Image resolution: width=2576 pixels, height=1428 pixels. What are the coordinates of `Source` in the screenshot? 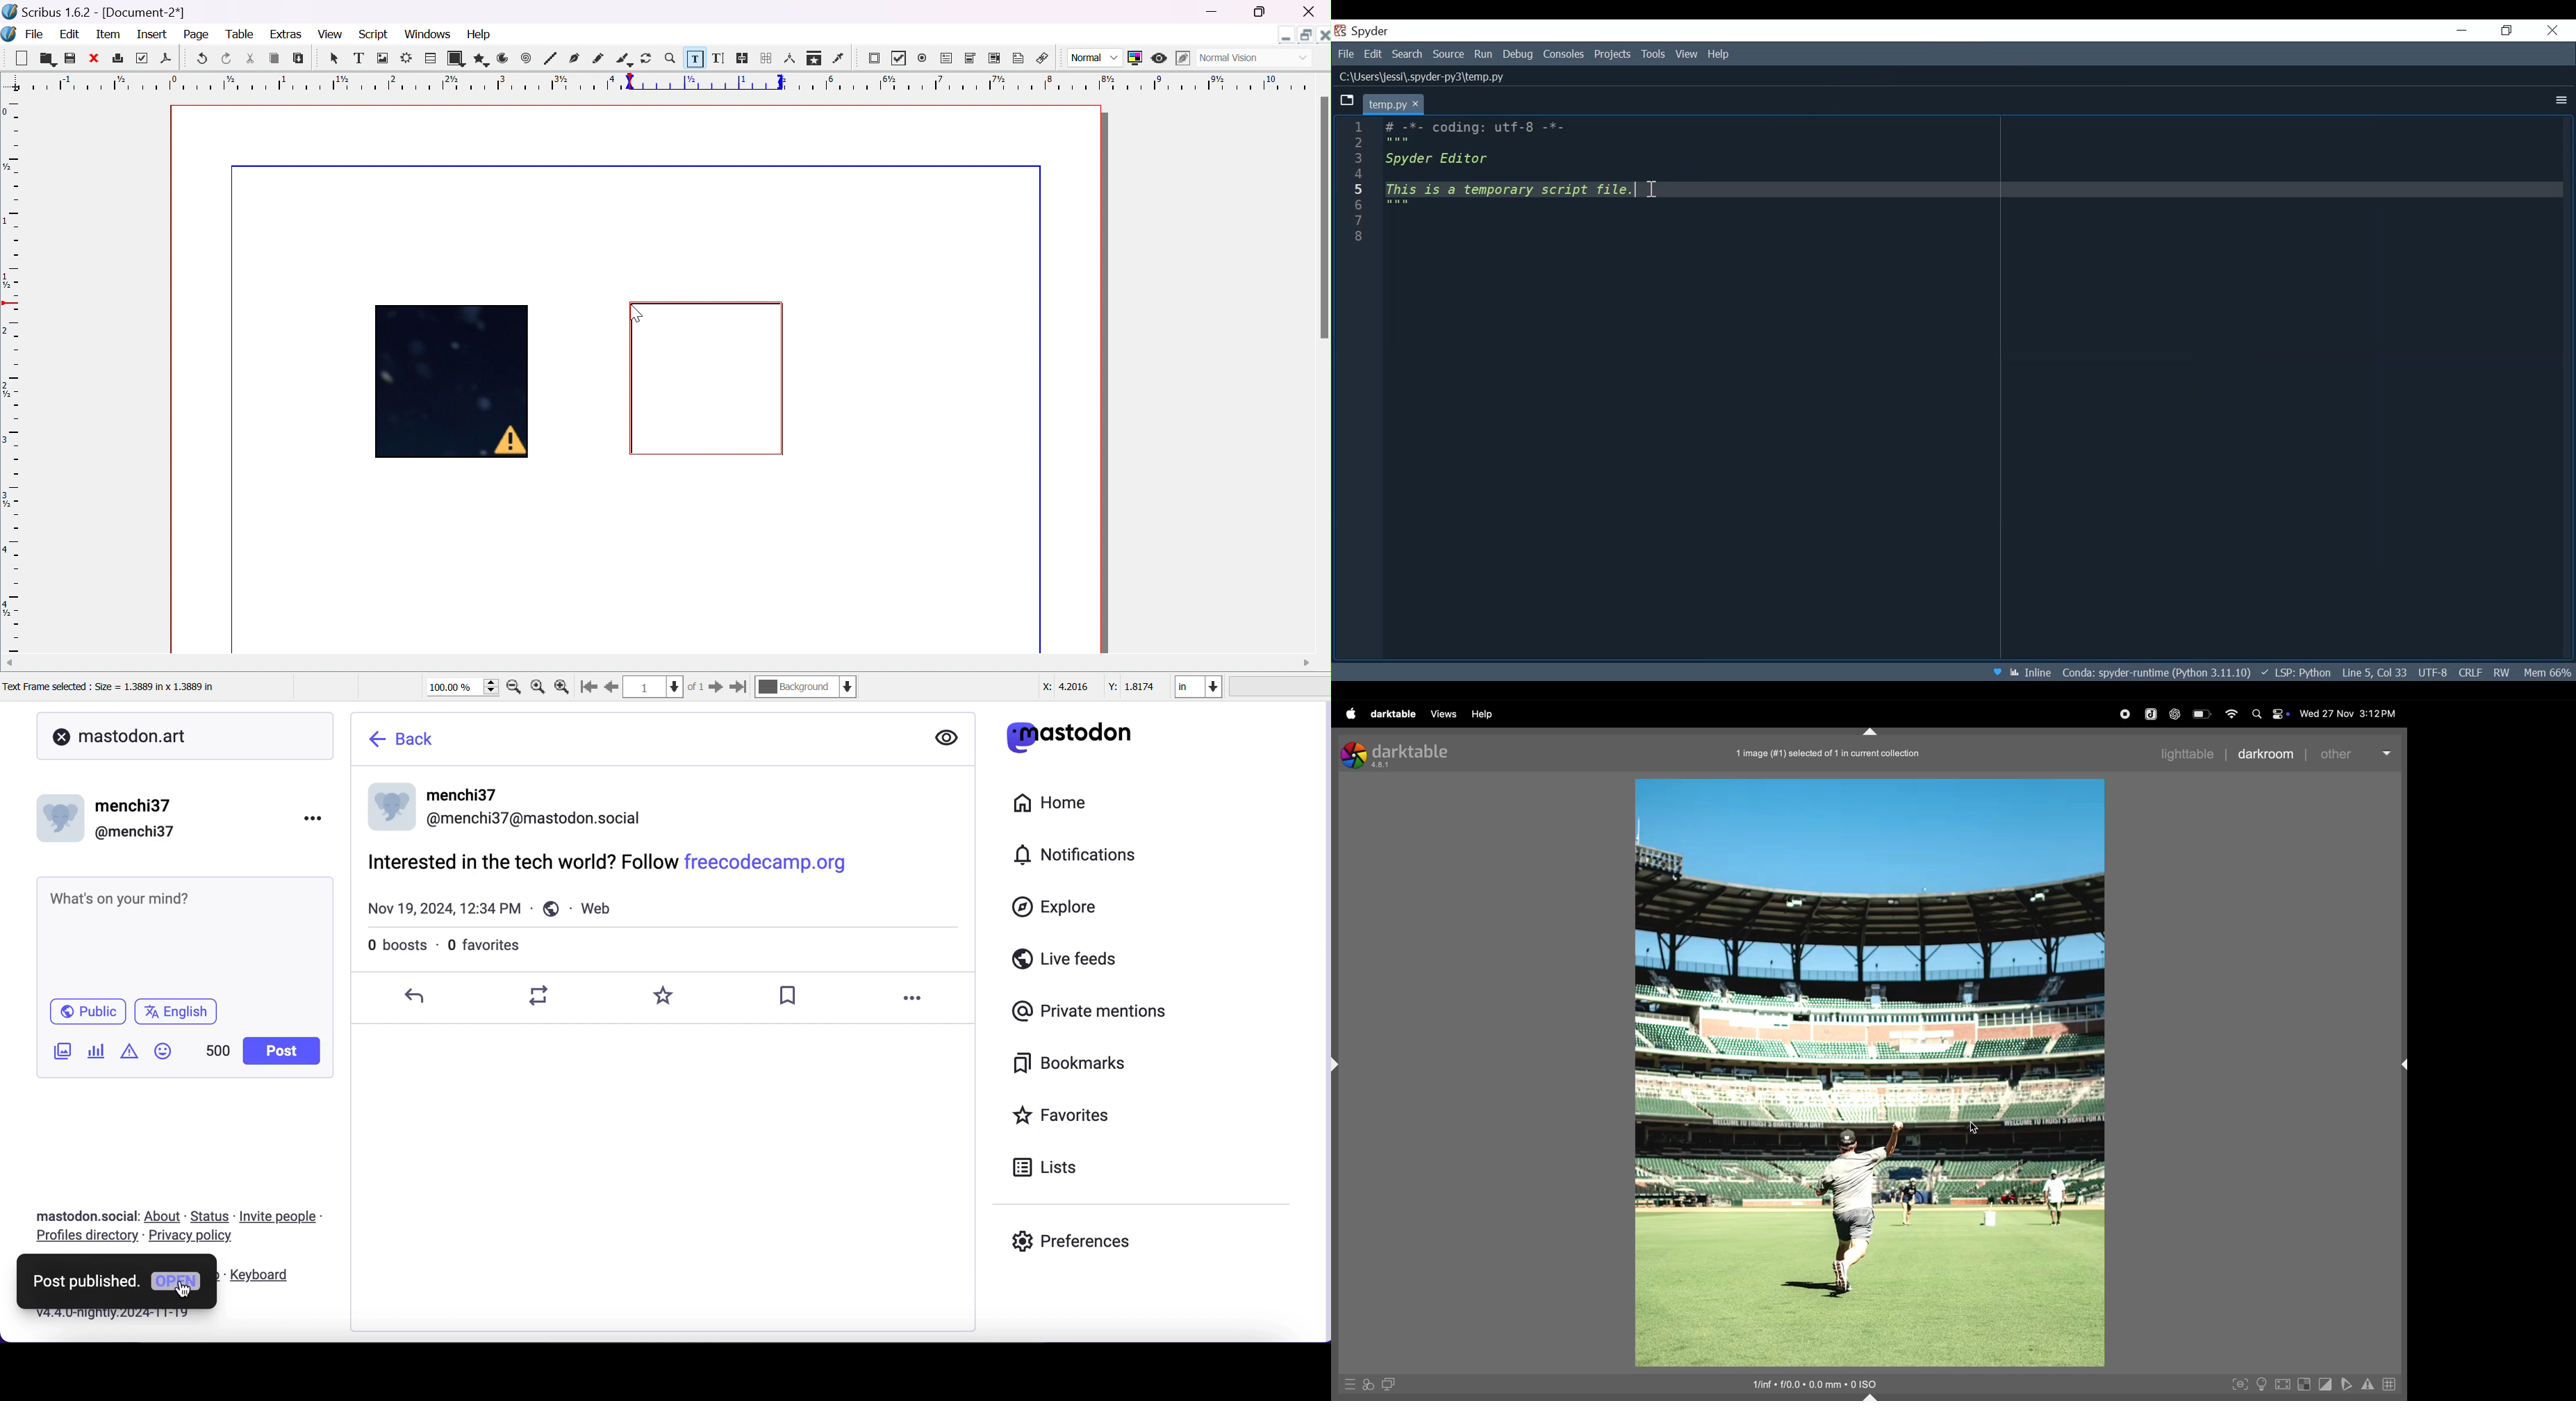 It's located at (1449, 54).